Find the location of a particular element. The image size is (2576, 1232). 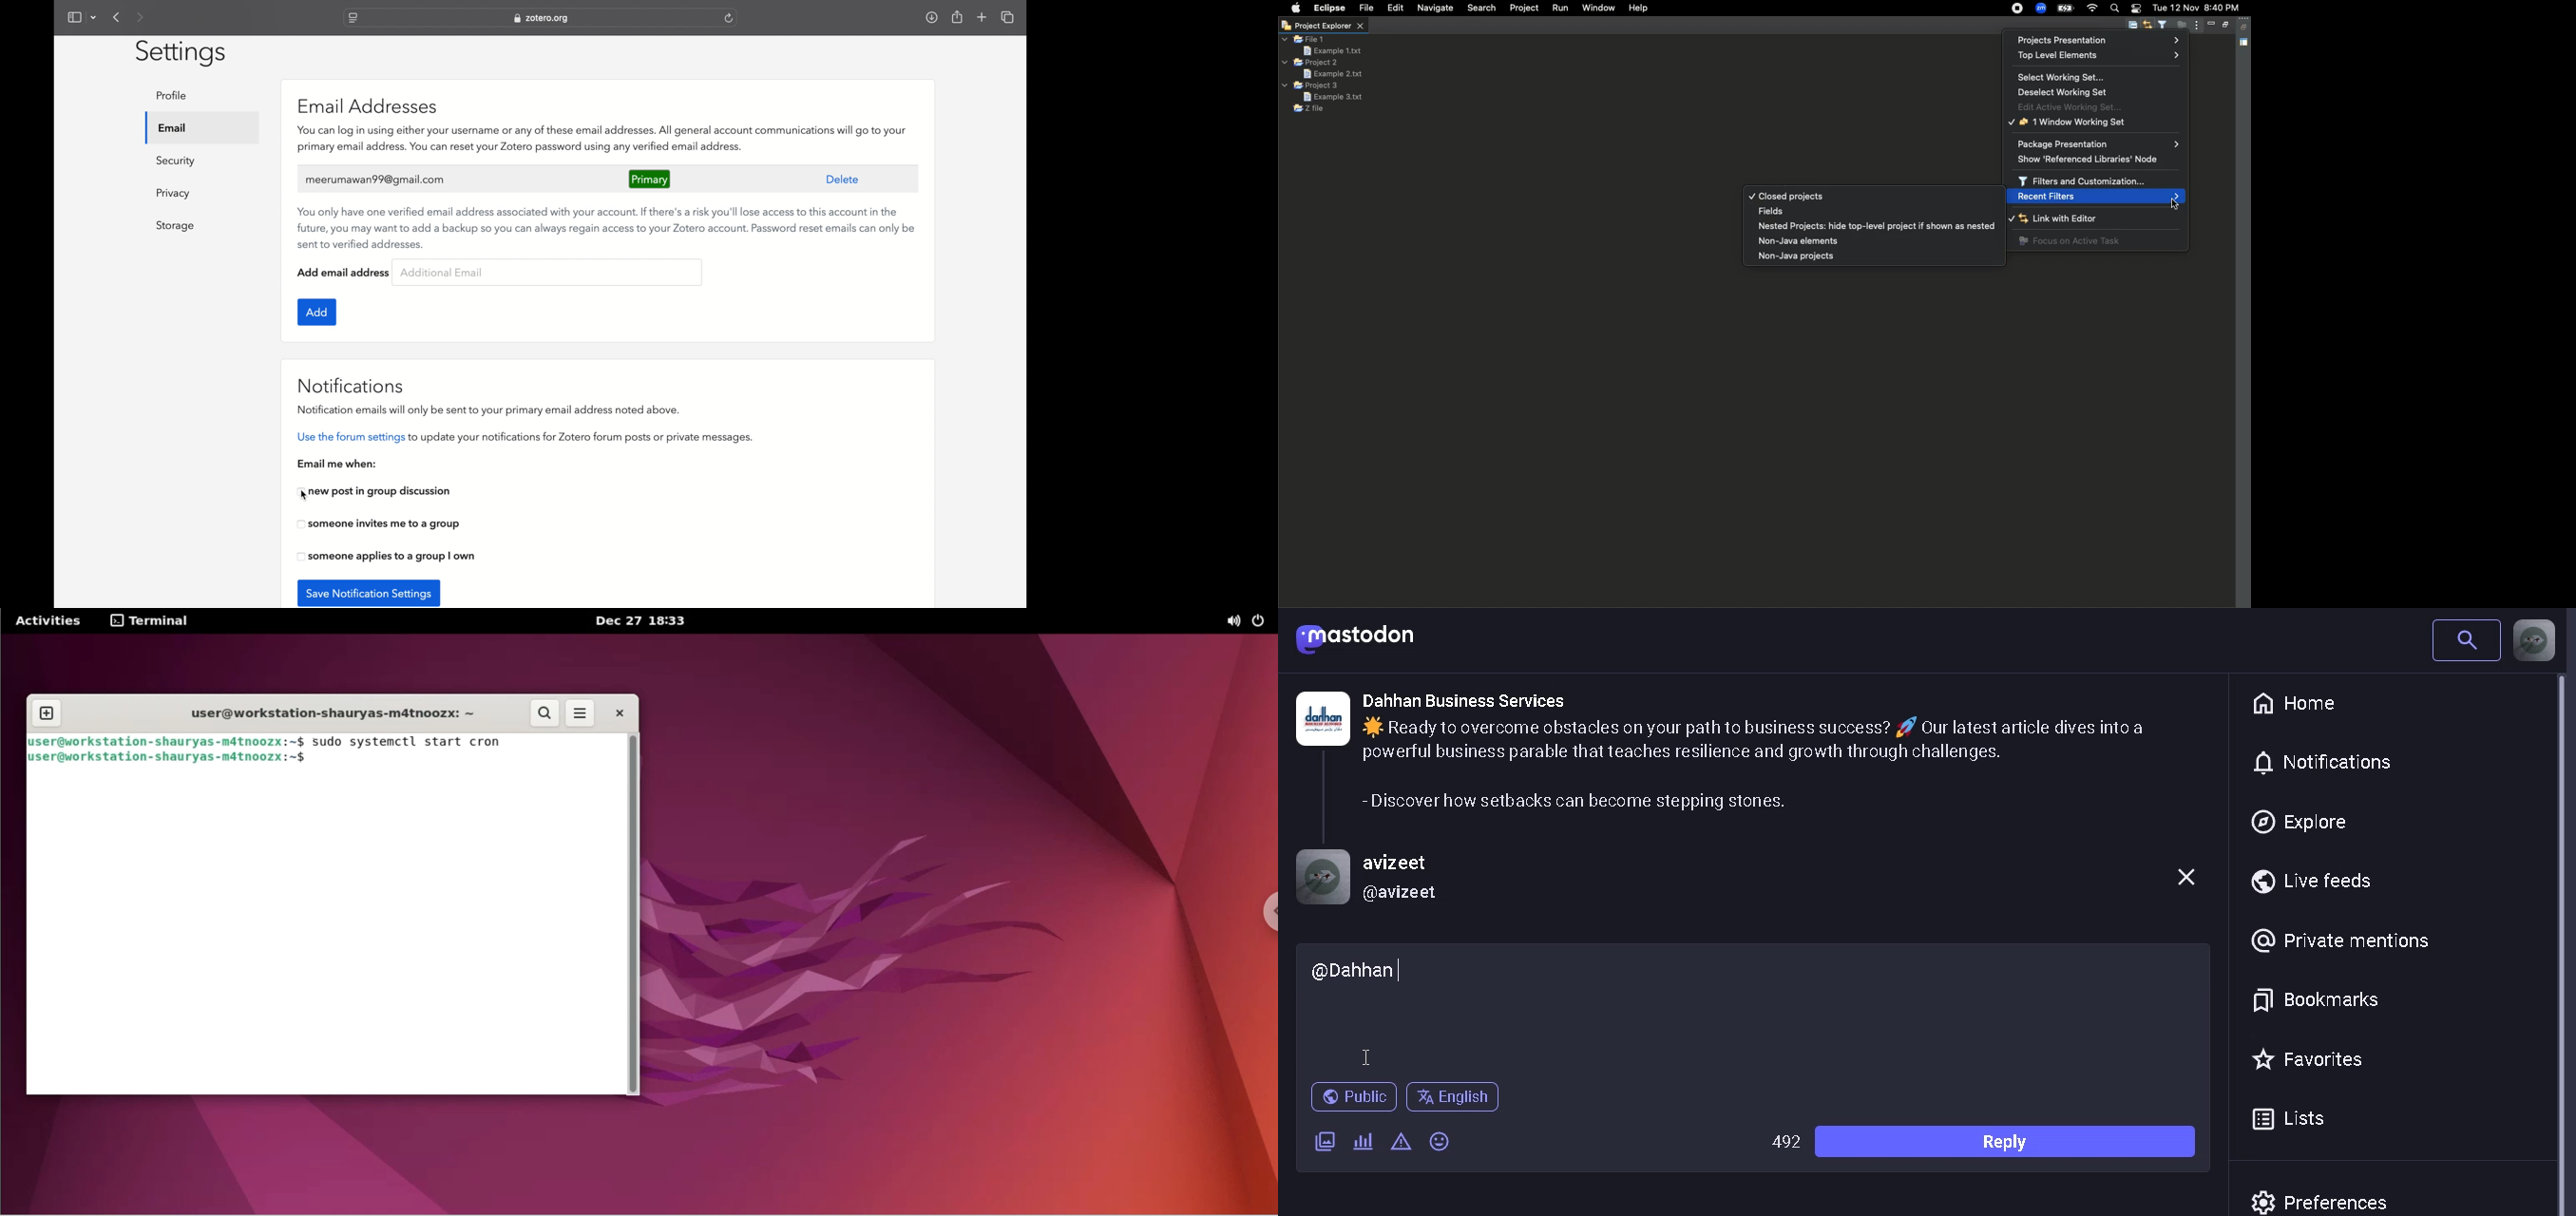

prefrences is located at coordinates (2327, 1199).